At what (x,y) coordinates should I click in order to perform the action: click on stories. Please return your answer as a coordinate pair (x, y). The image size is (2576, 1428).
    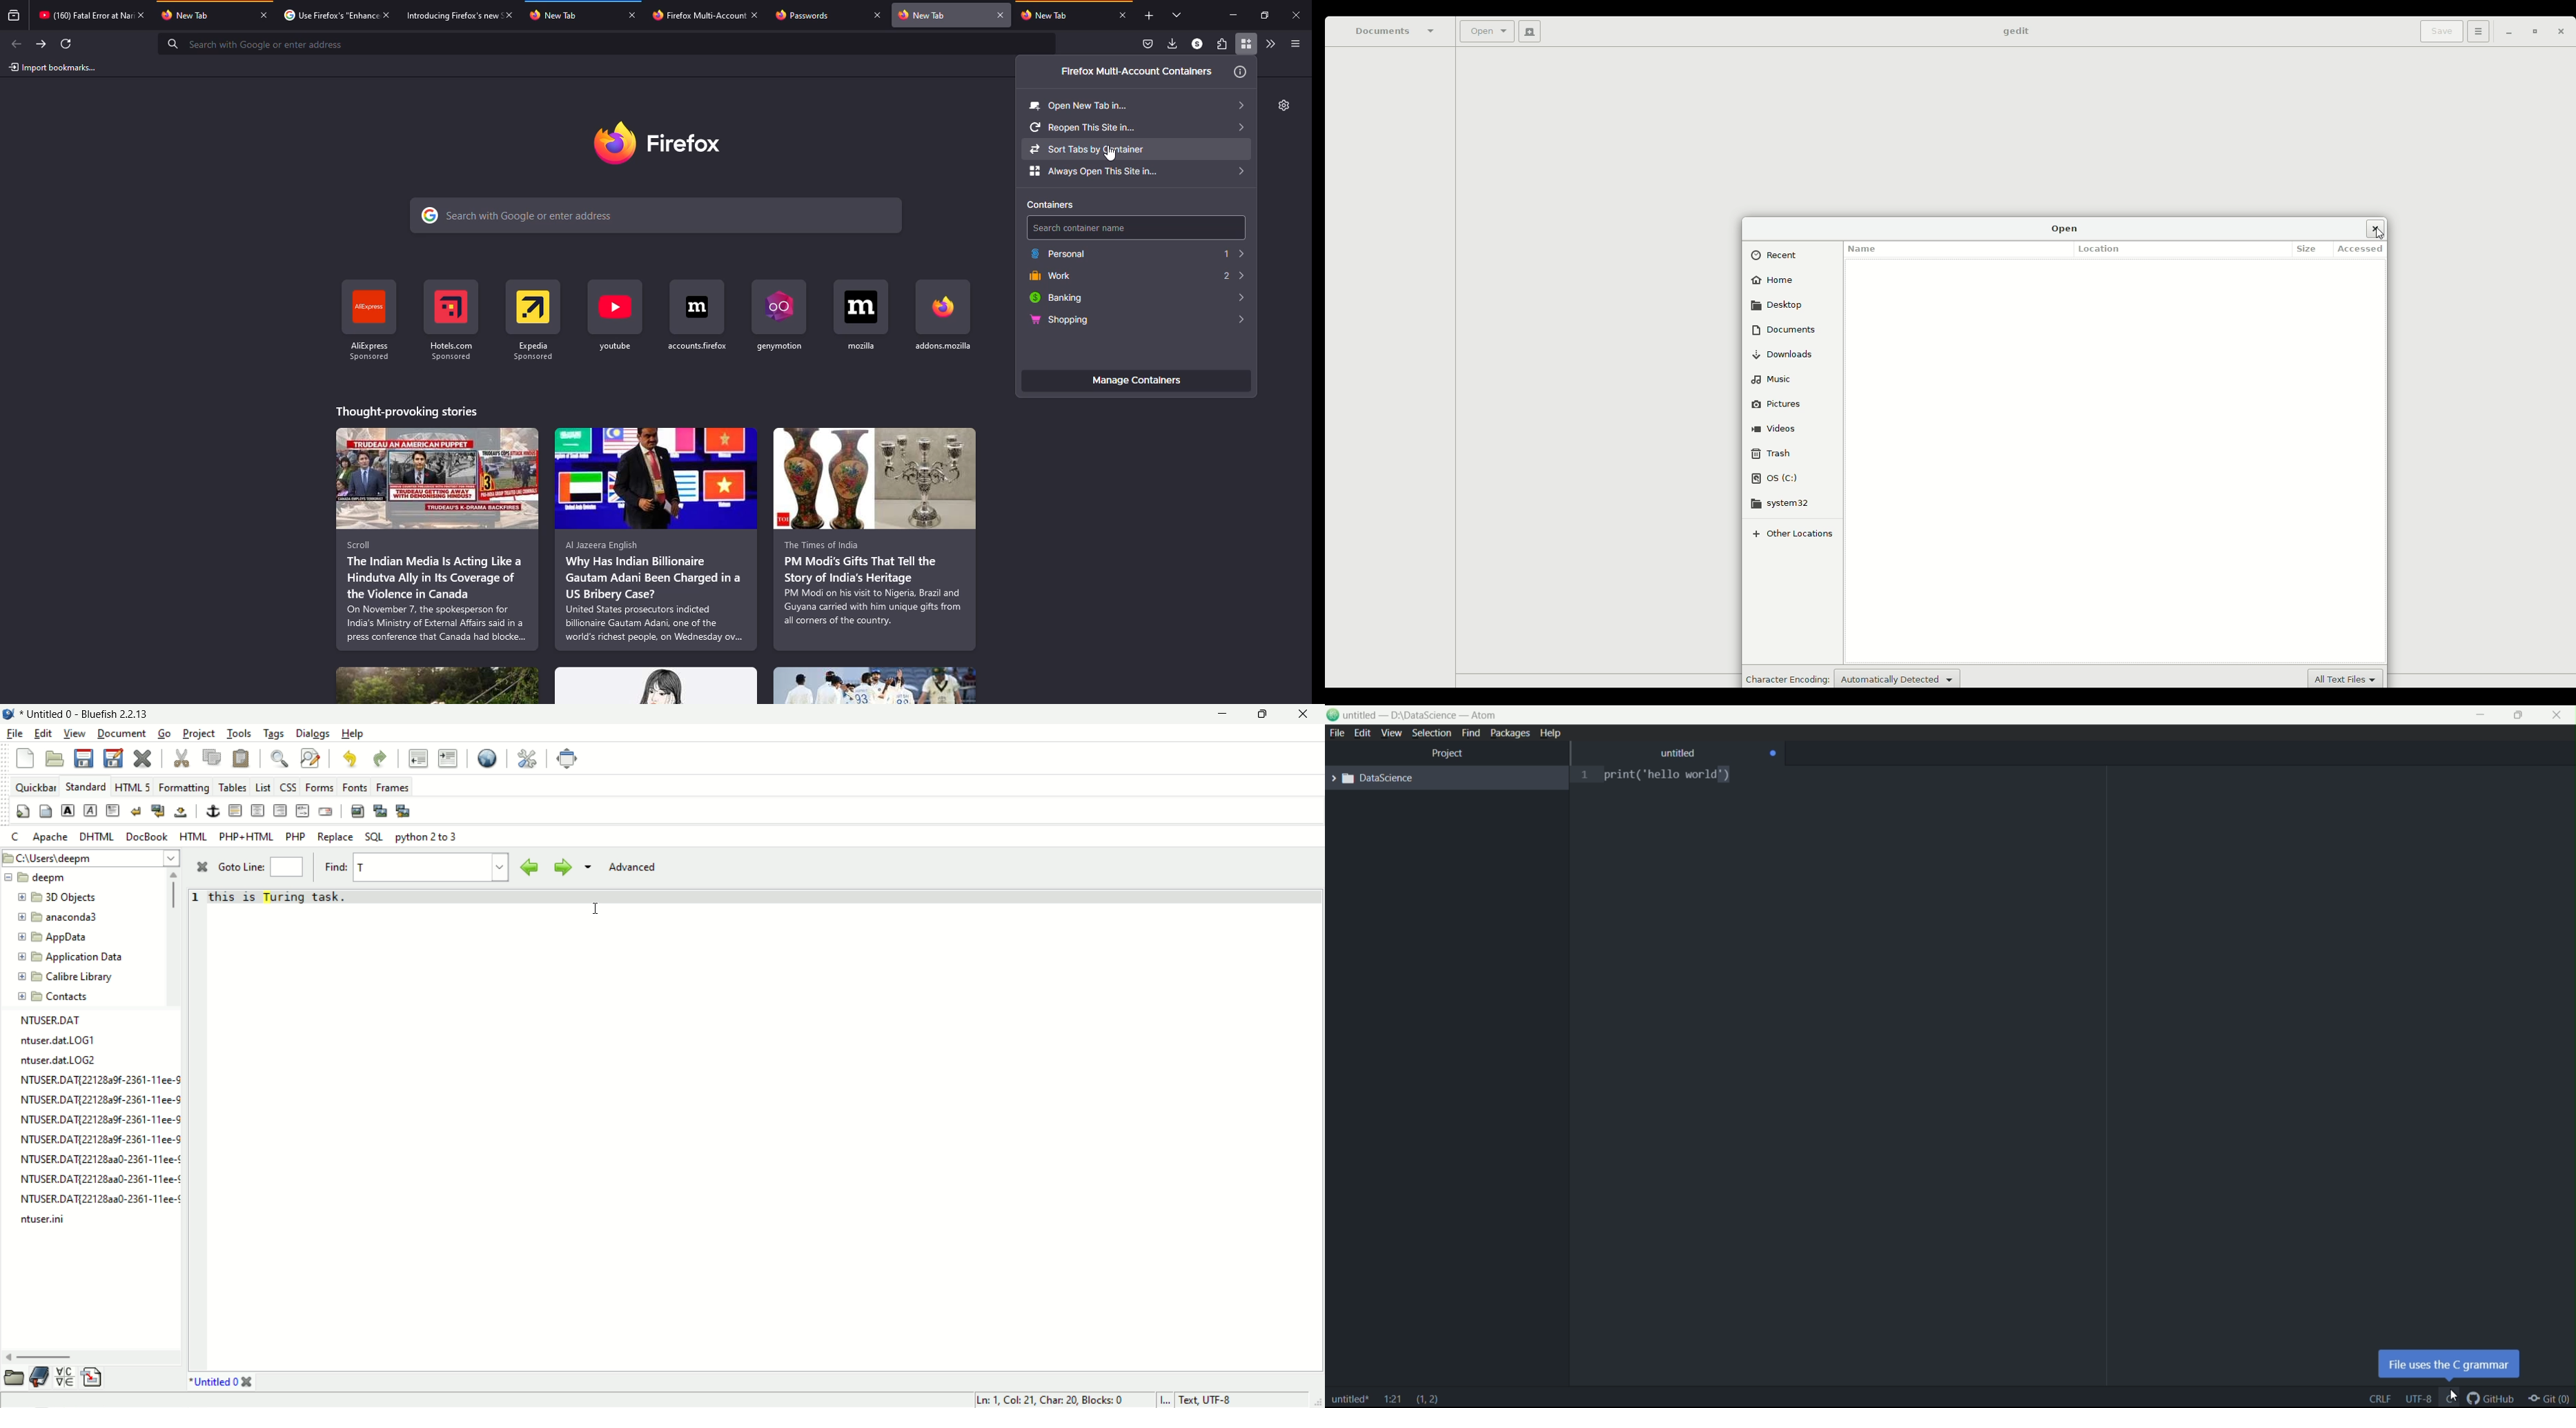
    Looking at the image, I should click on (657, 686).